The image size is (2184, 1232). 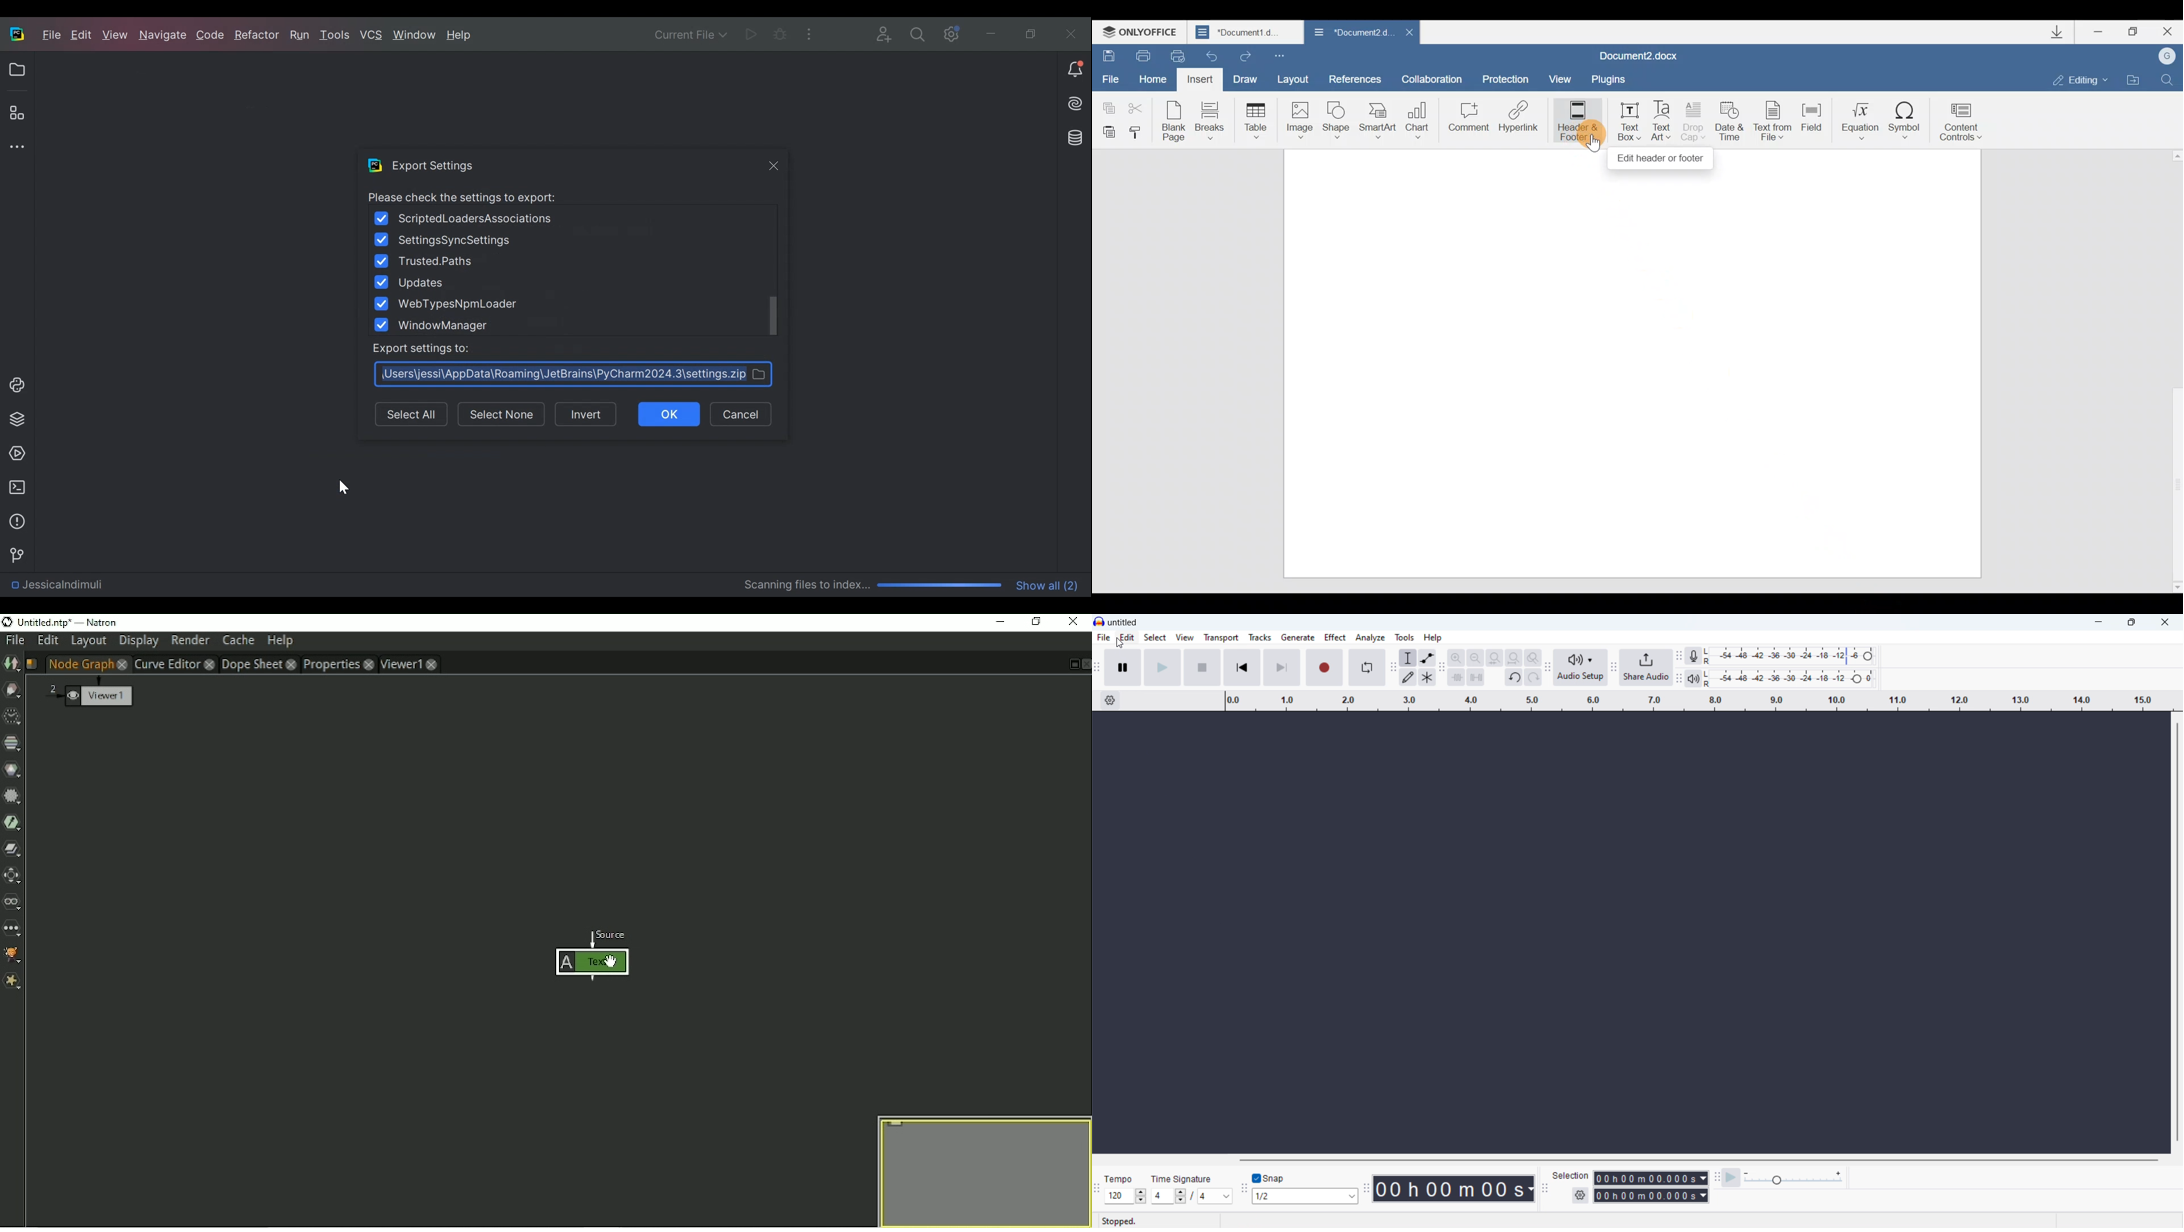 I want to click on selection settings, so click(x=1580, y=1195).